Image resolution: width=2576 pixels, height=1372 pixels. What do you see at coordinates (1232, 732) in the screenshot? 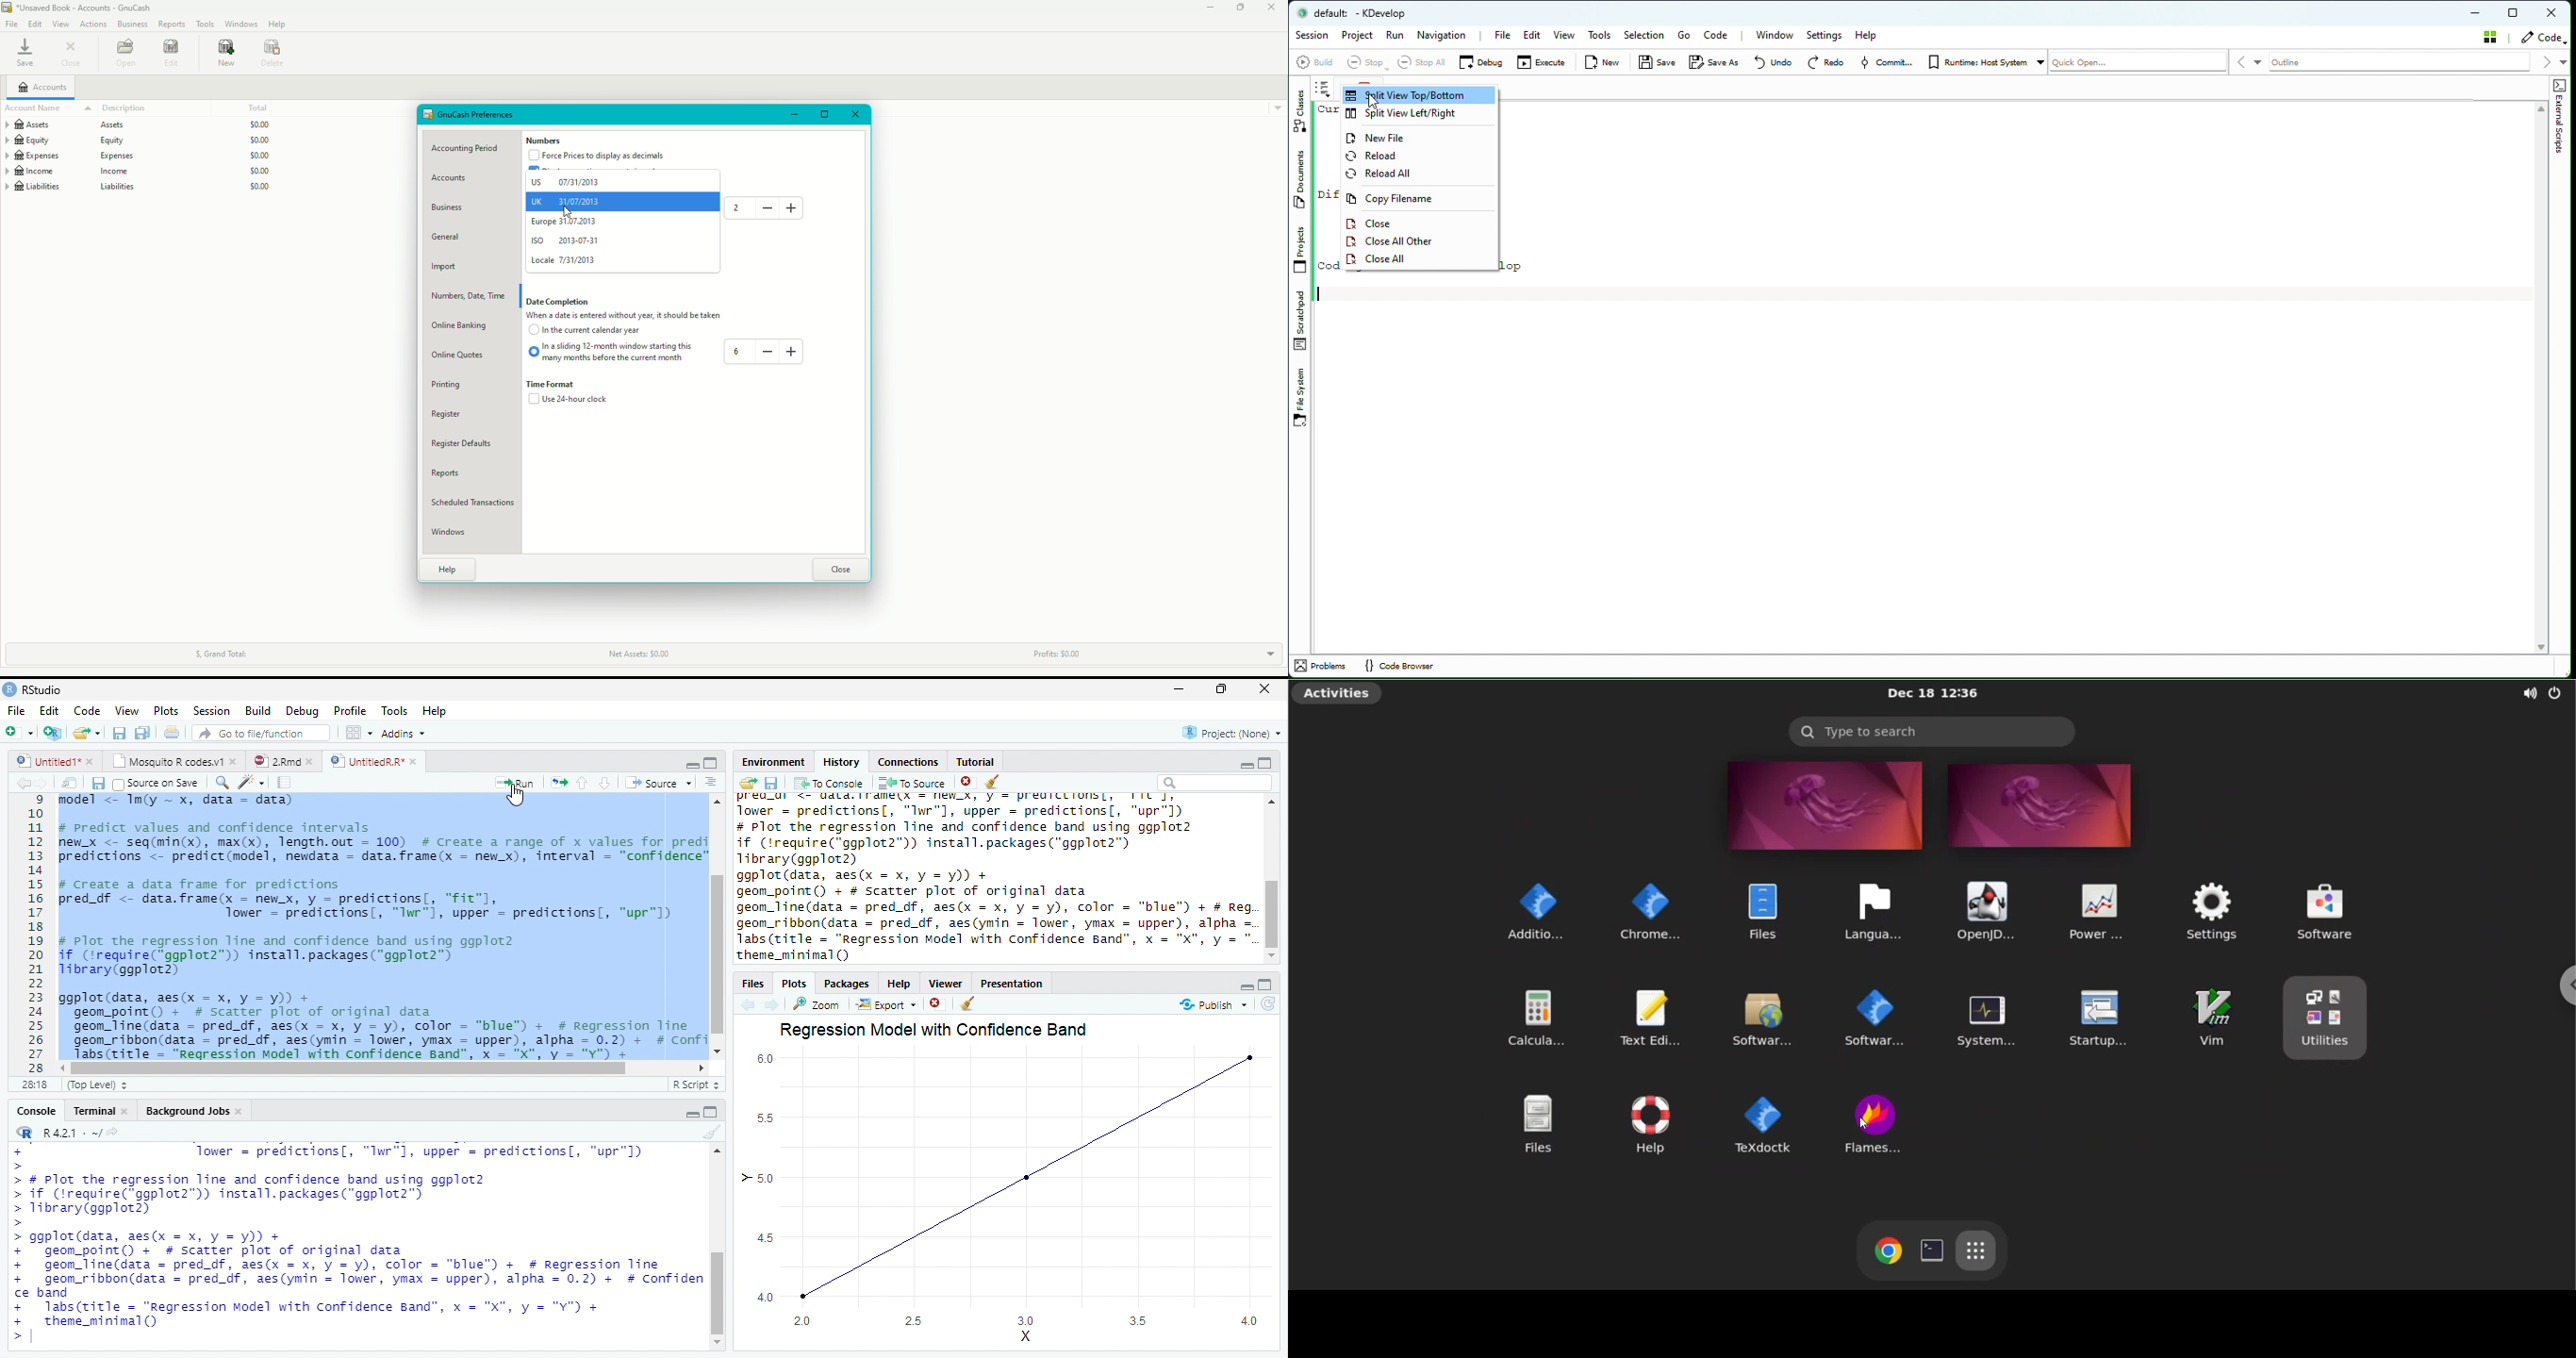
I see `Project (None)` at bounding box center [1232, 732].